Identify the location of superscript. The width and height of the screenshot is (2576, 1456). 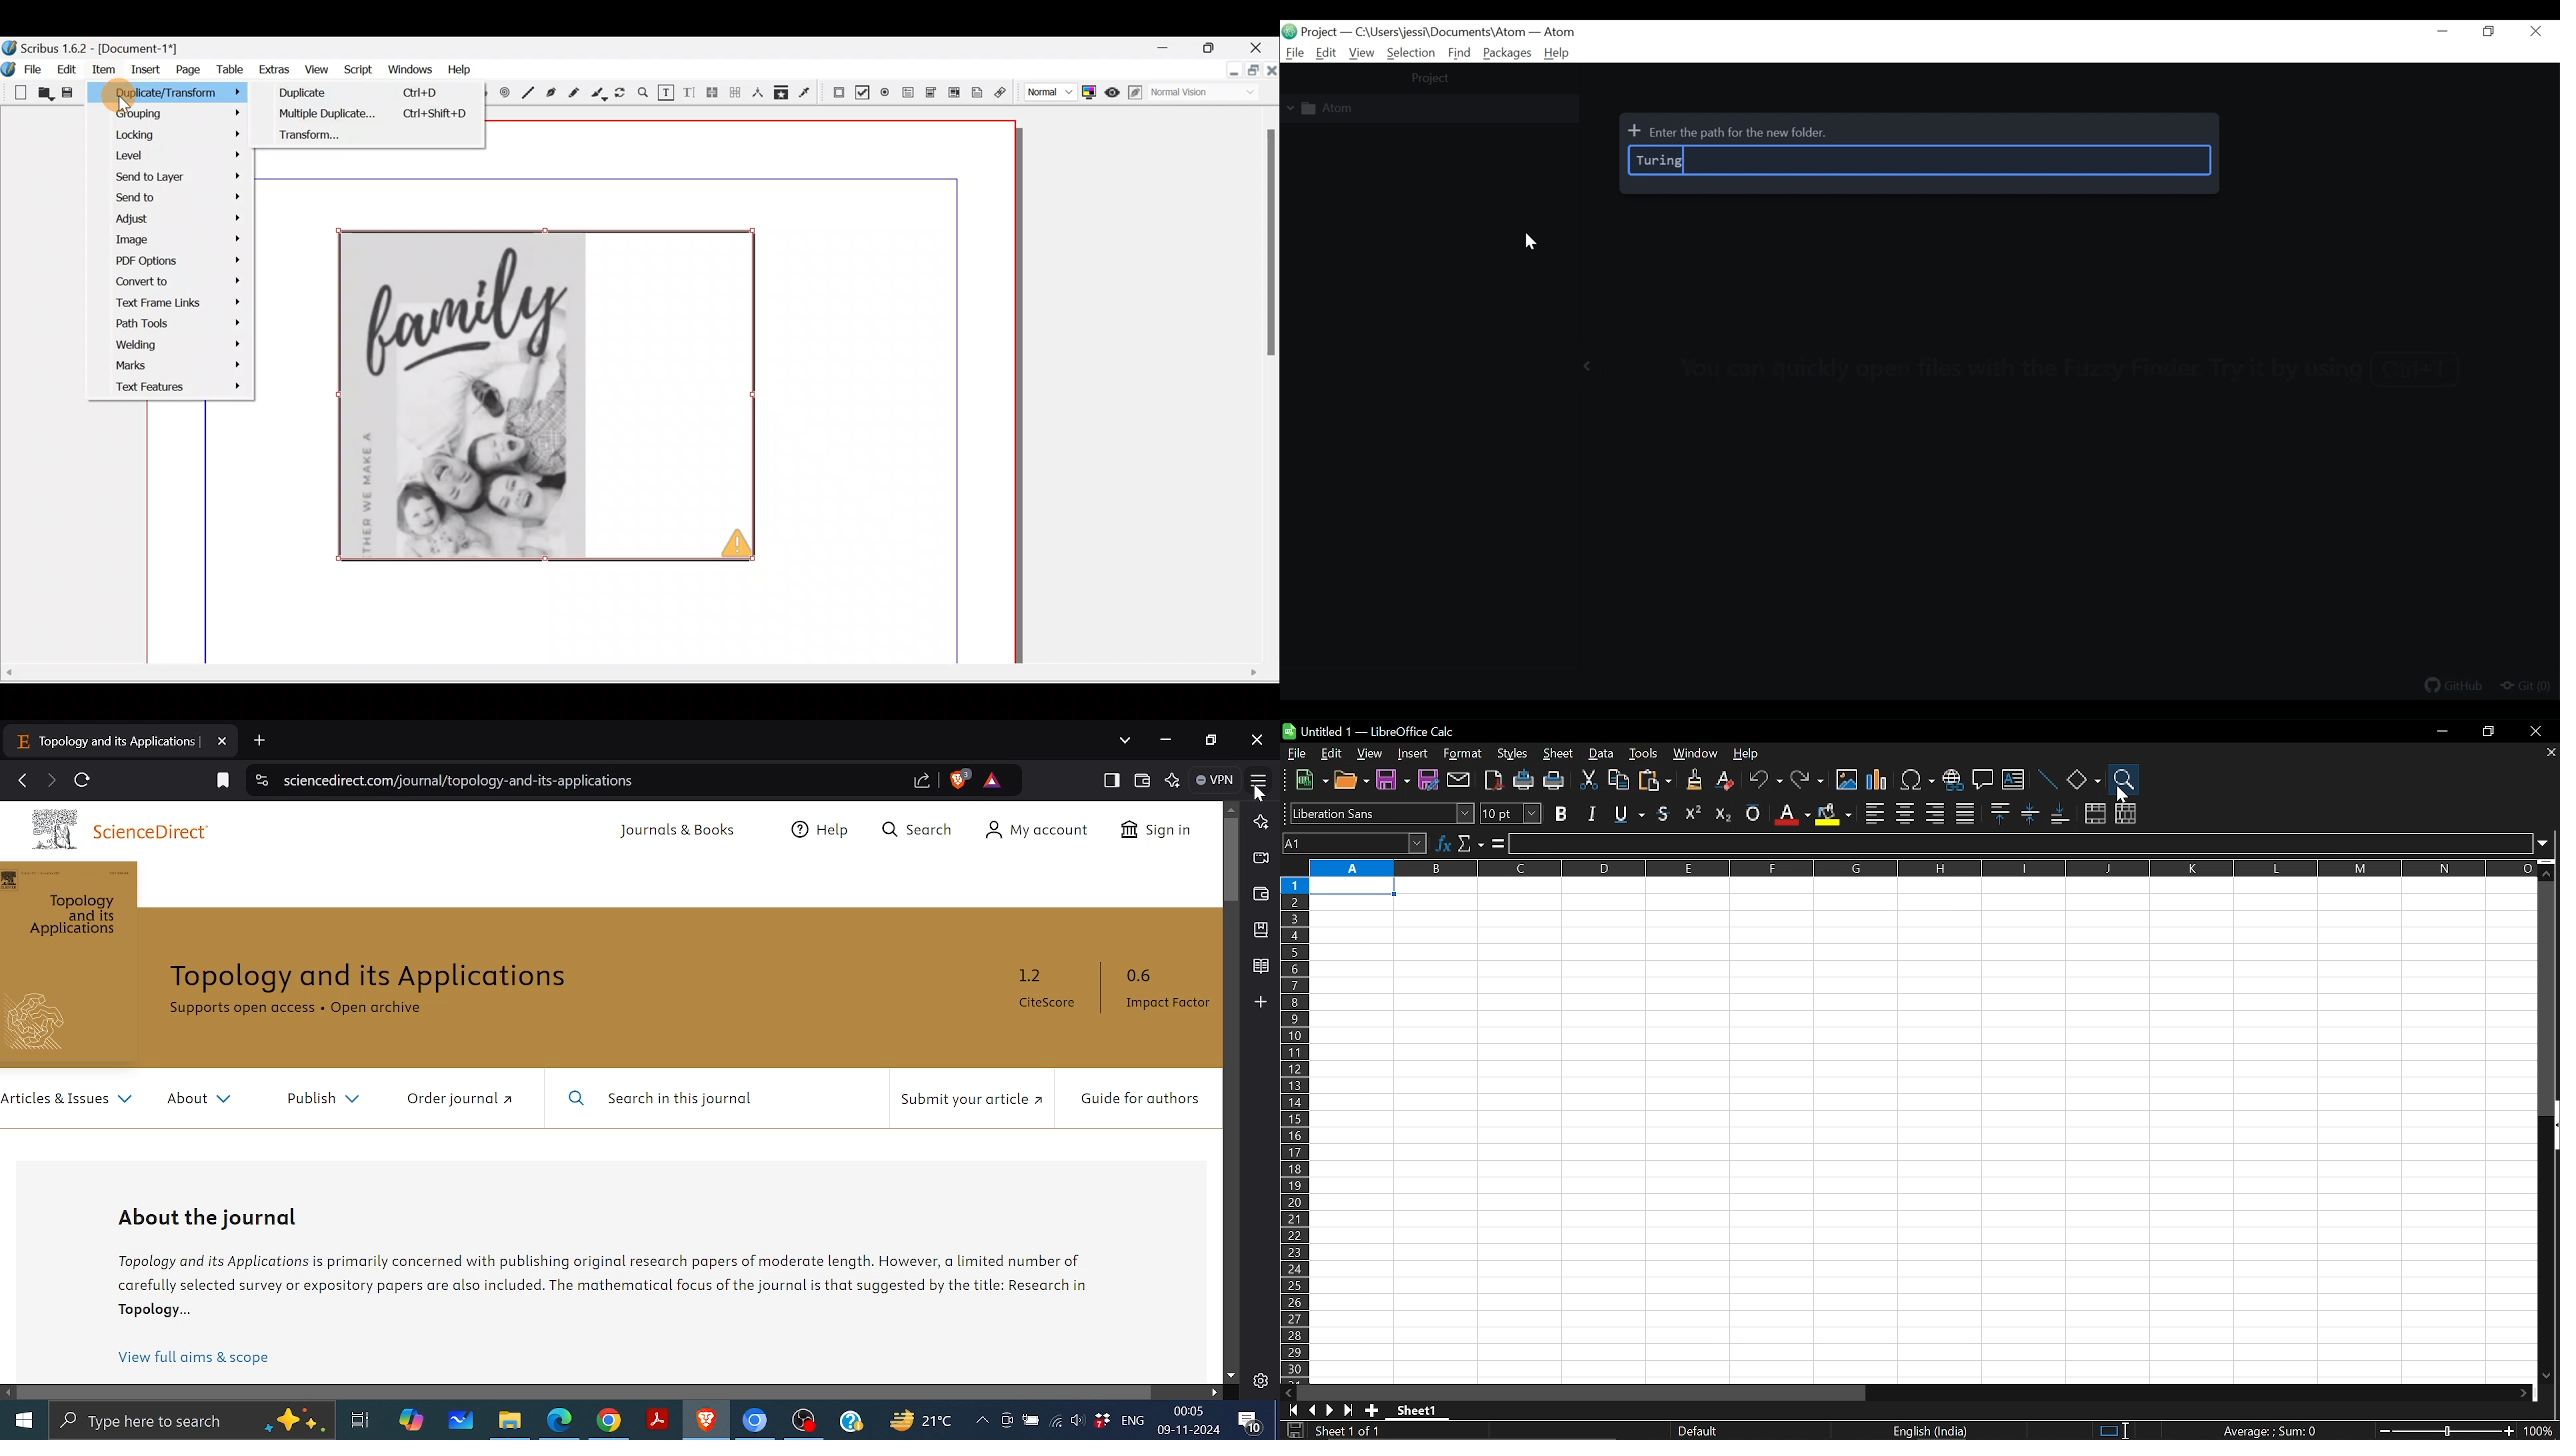
(1694, 812).